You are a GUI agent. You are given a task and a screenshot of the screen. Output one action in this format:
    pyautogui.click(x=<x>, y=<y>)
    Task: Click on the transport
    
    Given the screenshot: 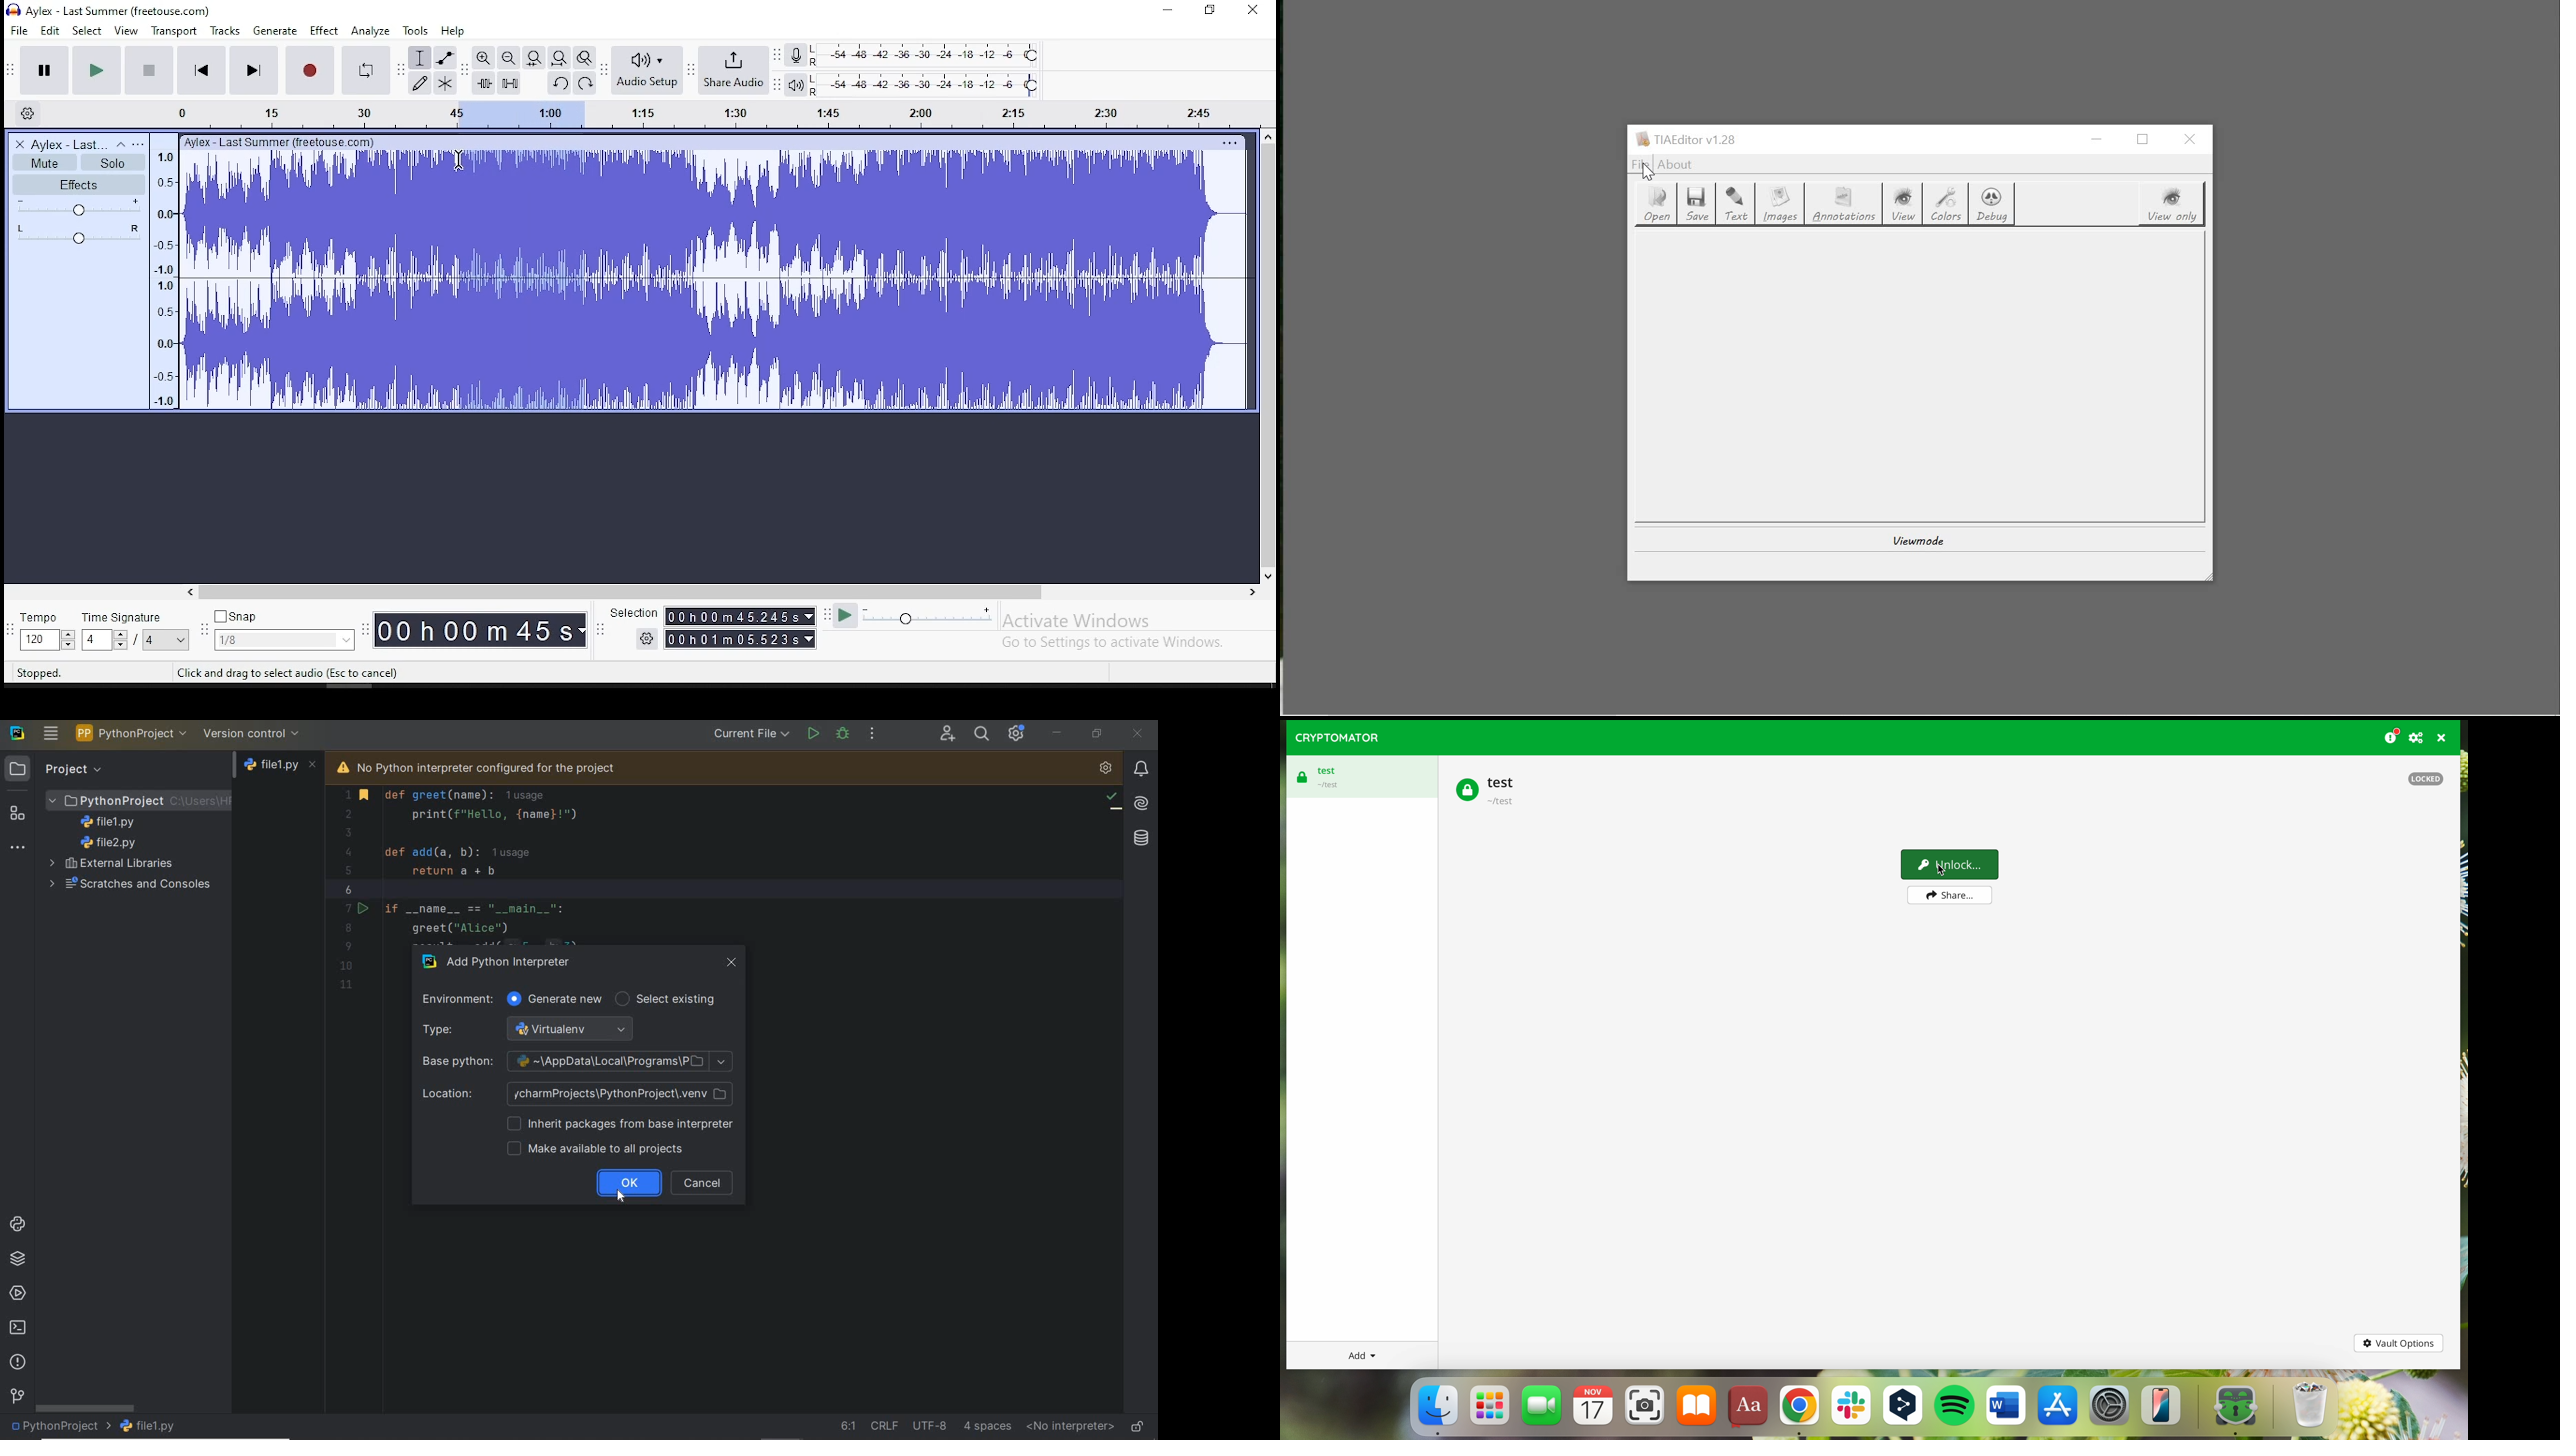 What is the action you would take?
    pyautogui.click(x=173, y=30)
    